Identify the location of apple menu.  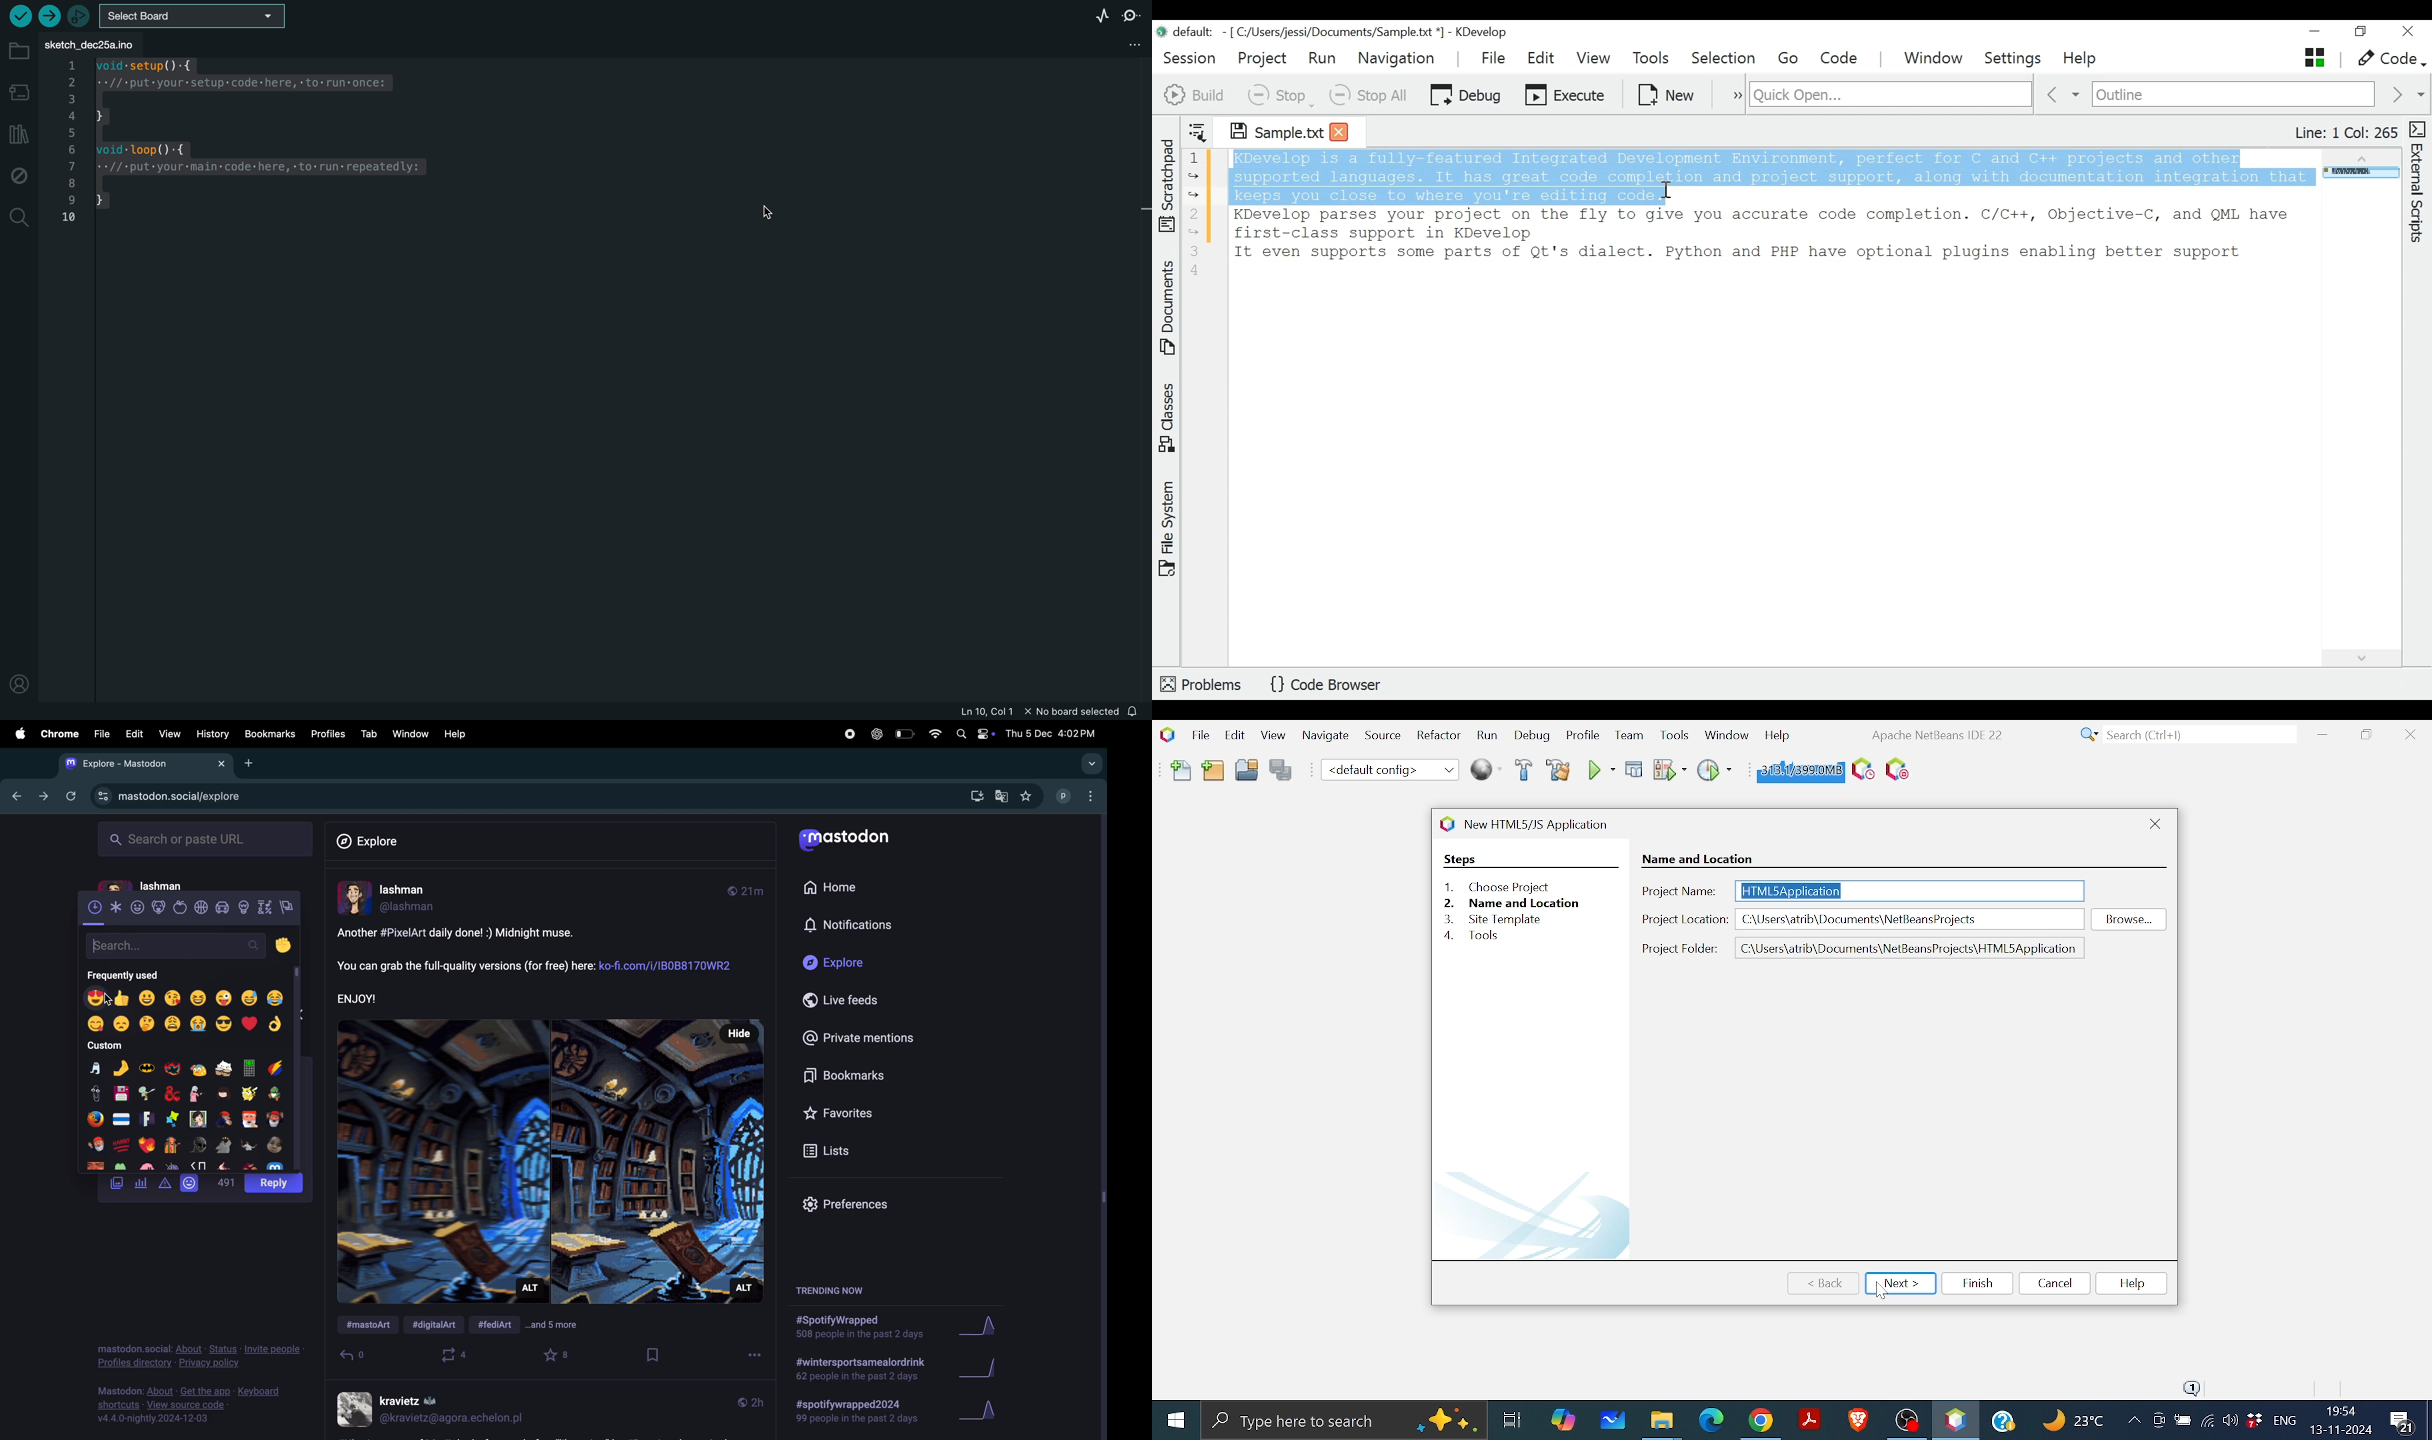
(18, 734).